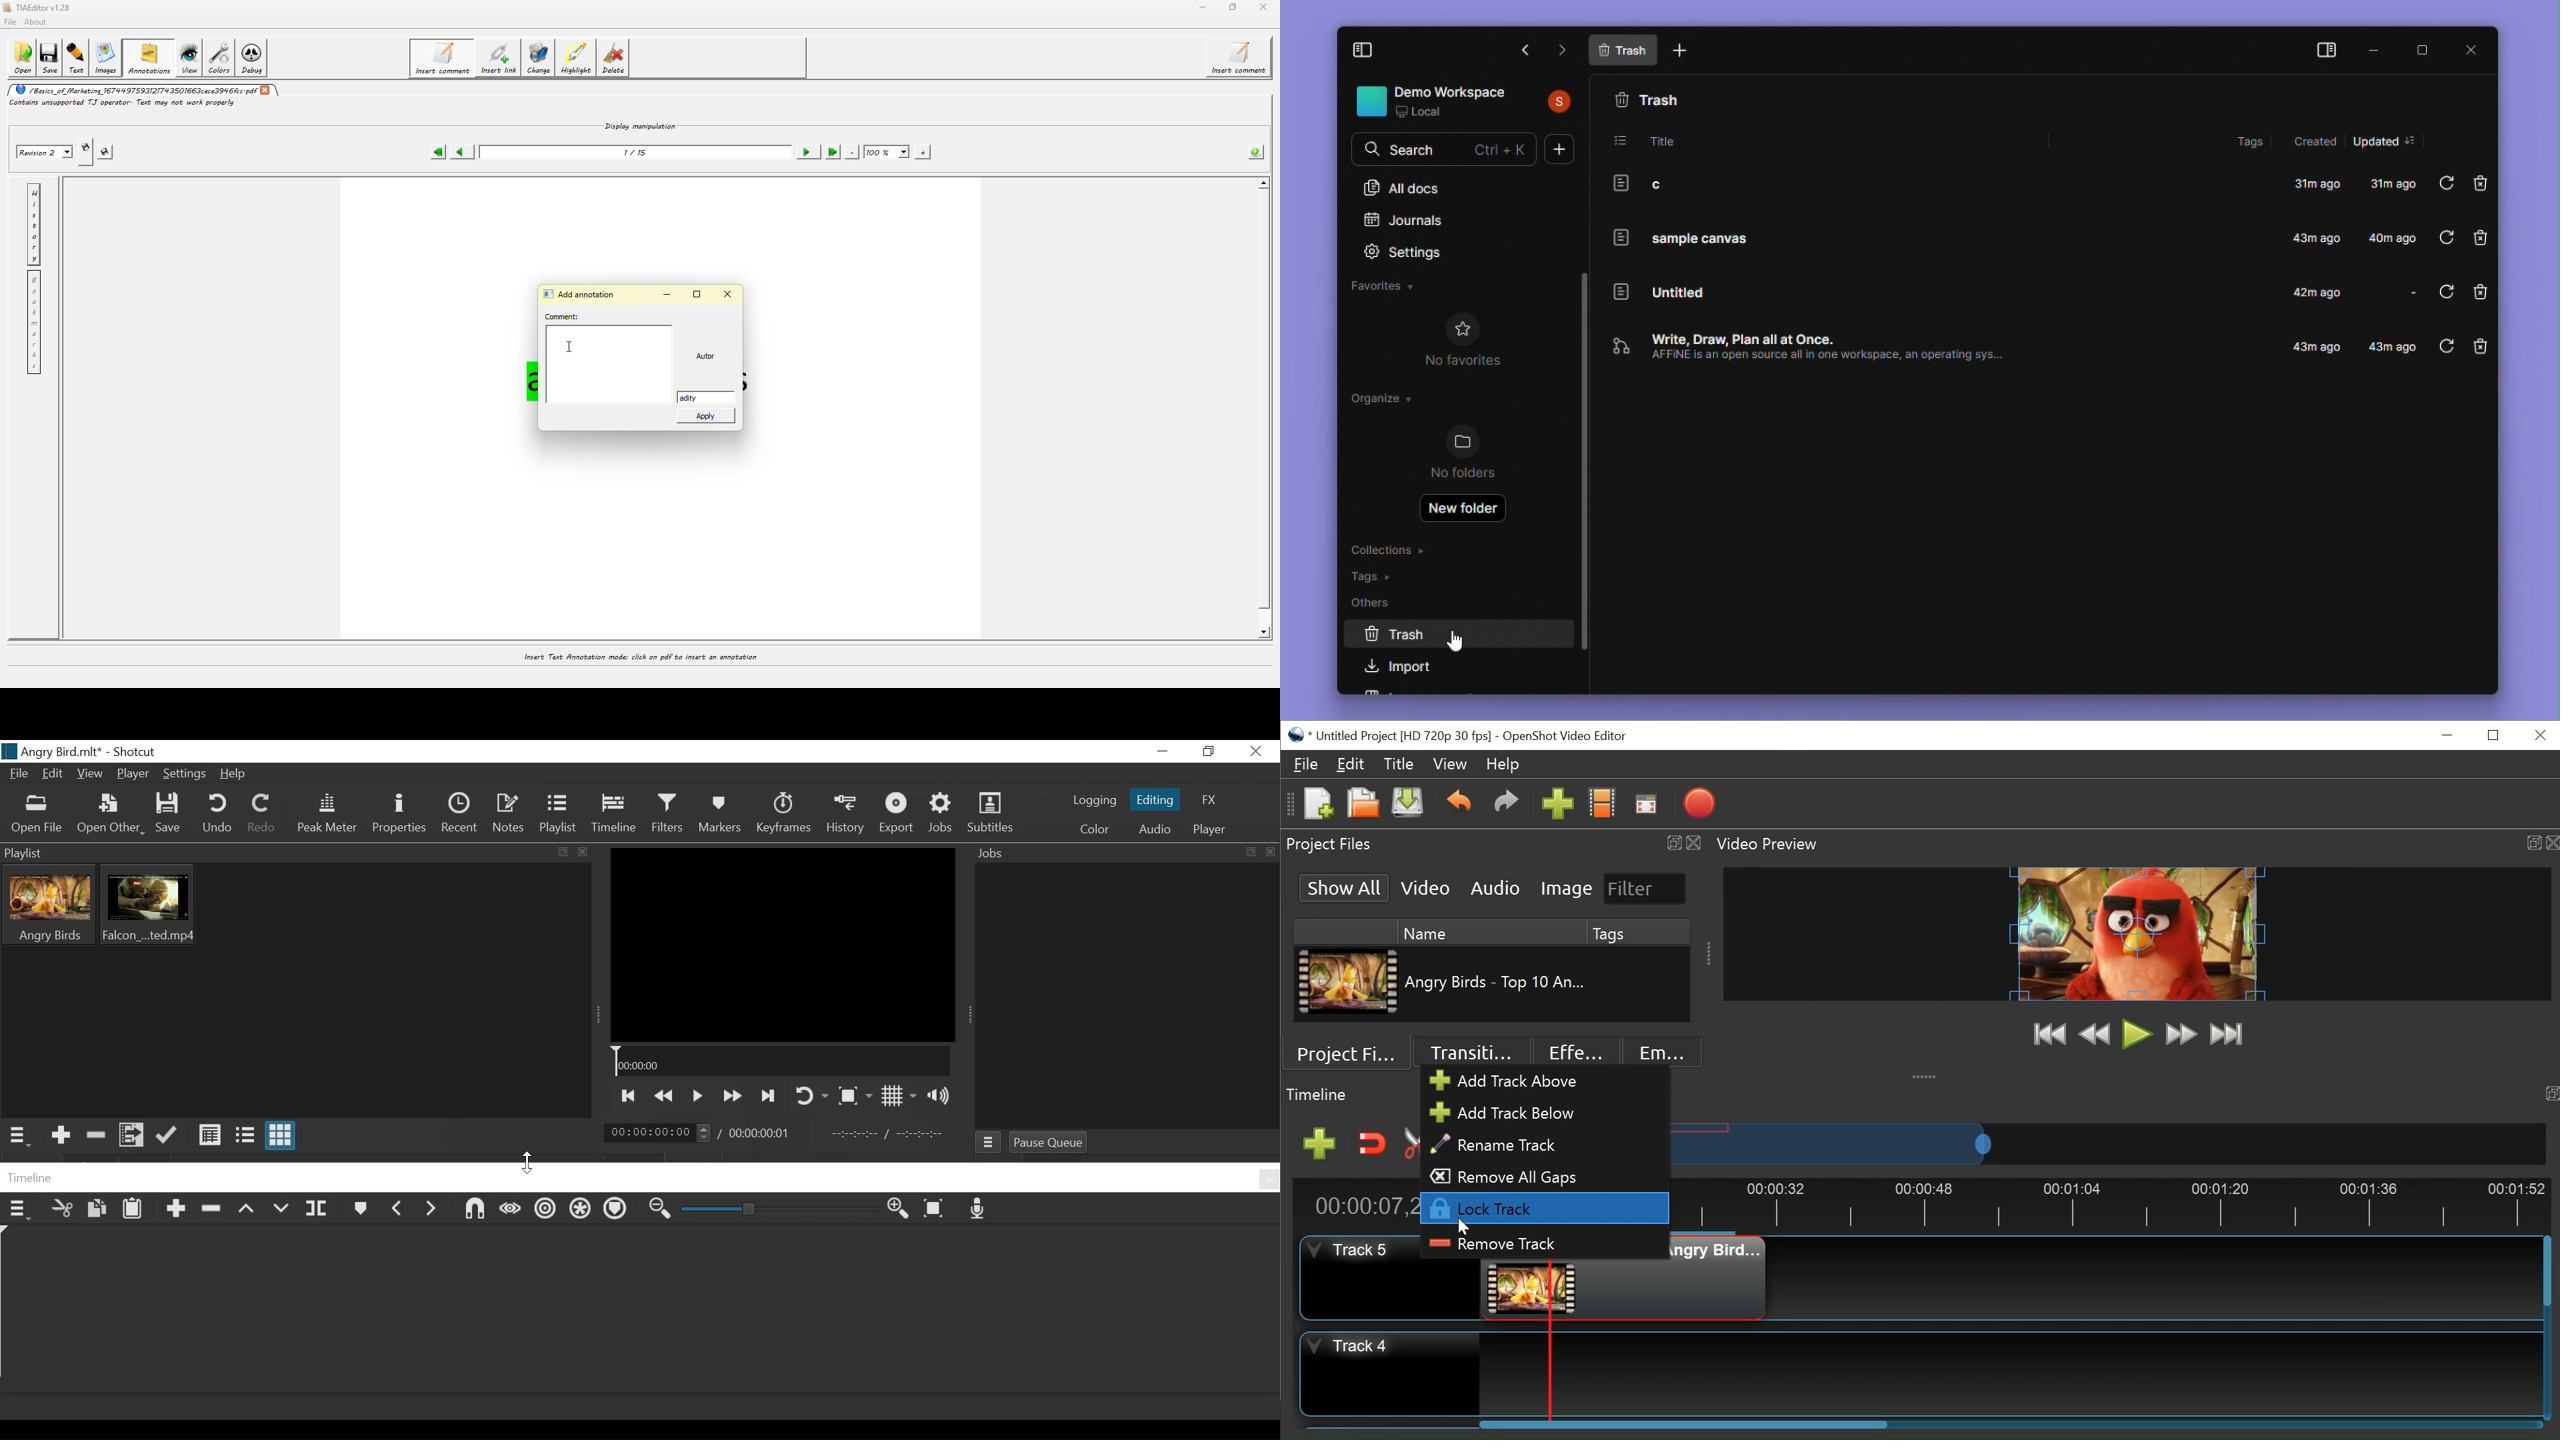 Image resolution: width=2576 pixels, height=1456 pixels. I want to click on Timeline menu, so click(19, 1213).